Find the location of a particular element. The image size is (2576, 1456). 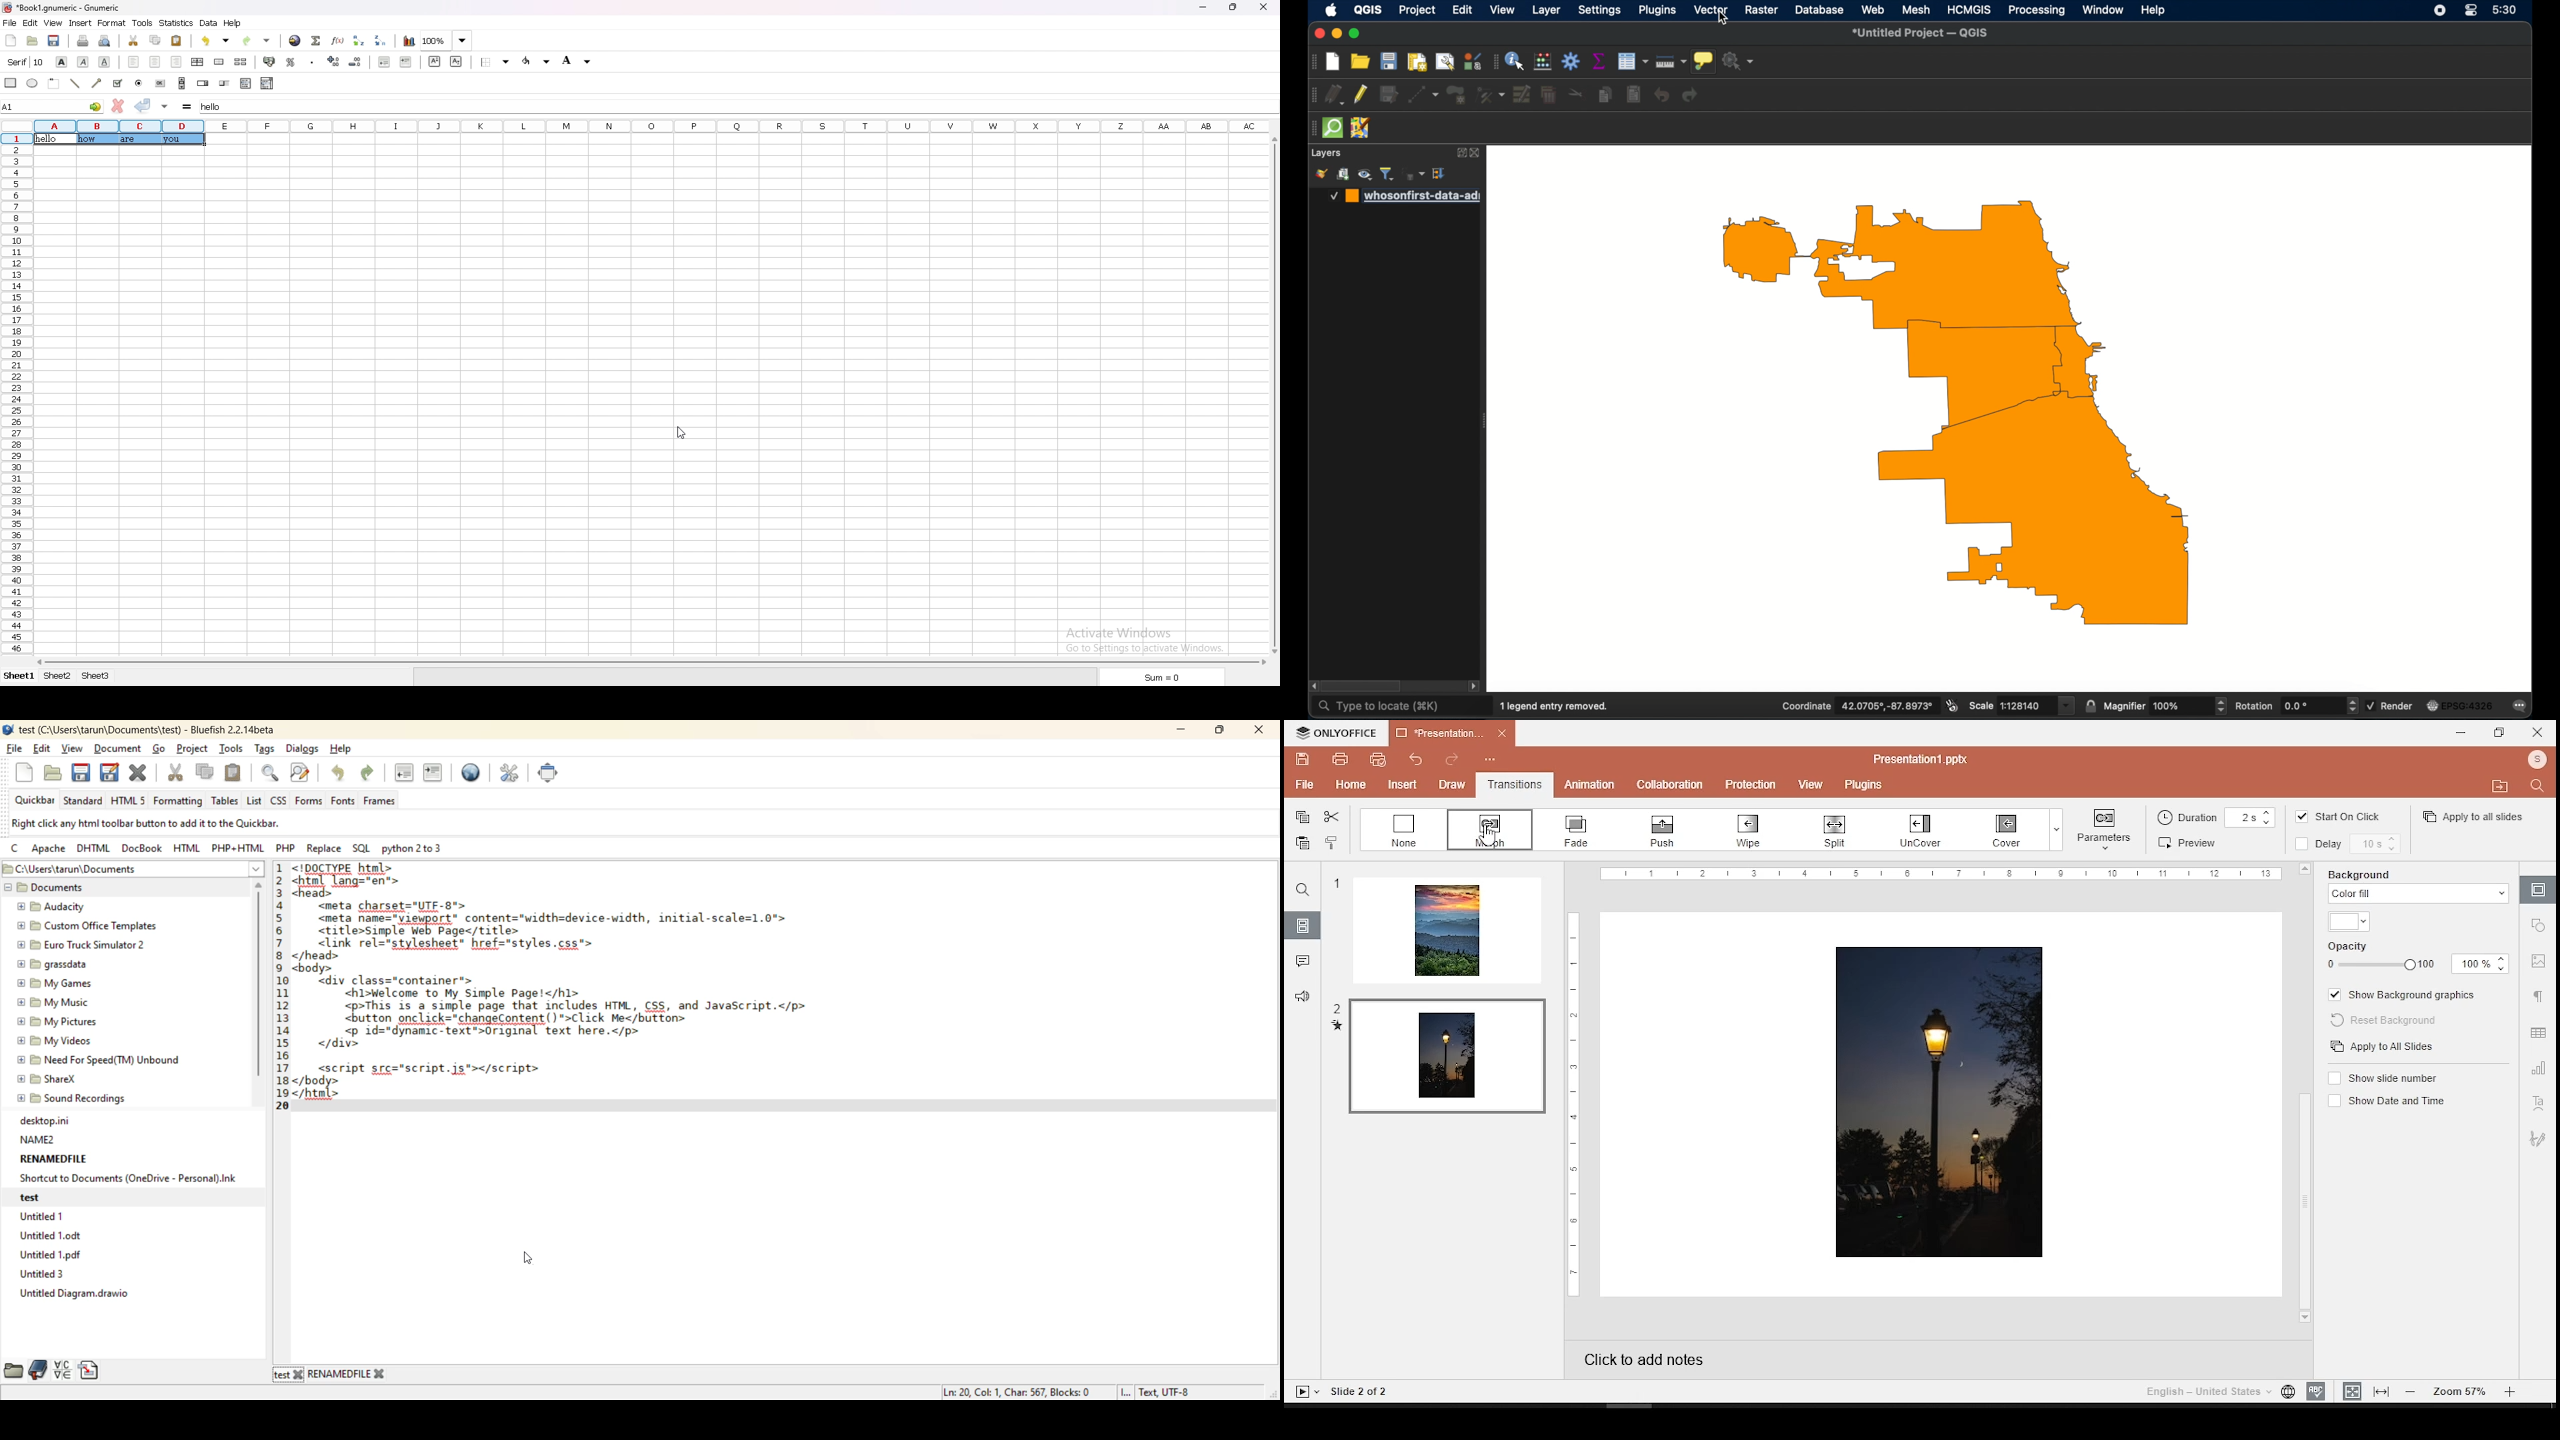

merge cells is located at coordinates (219, 62).